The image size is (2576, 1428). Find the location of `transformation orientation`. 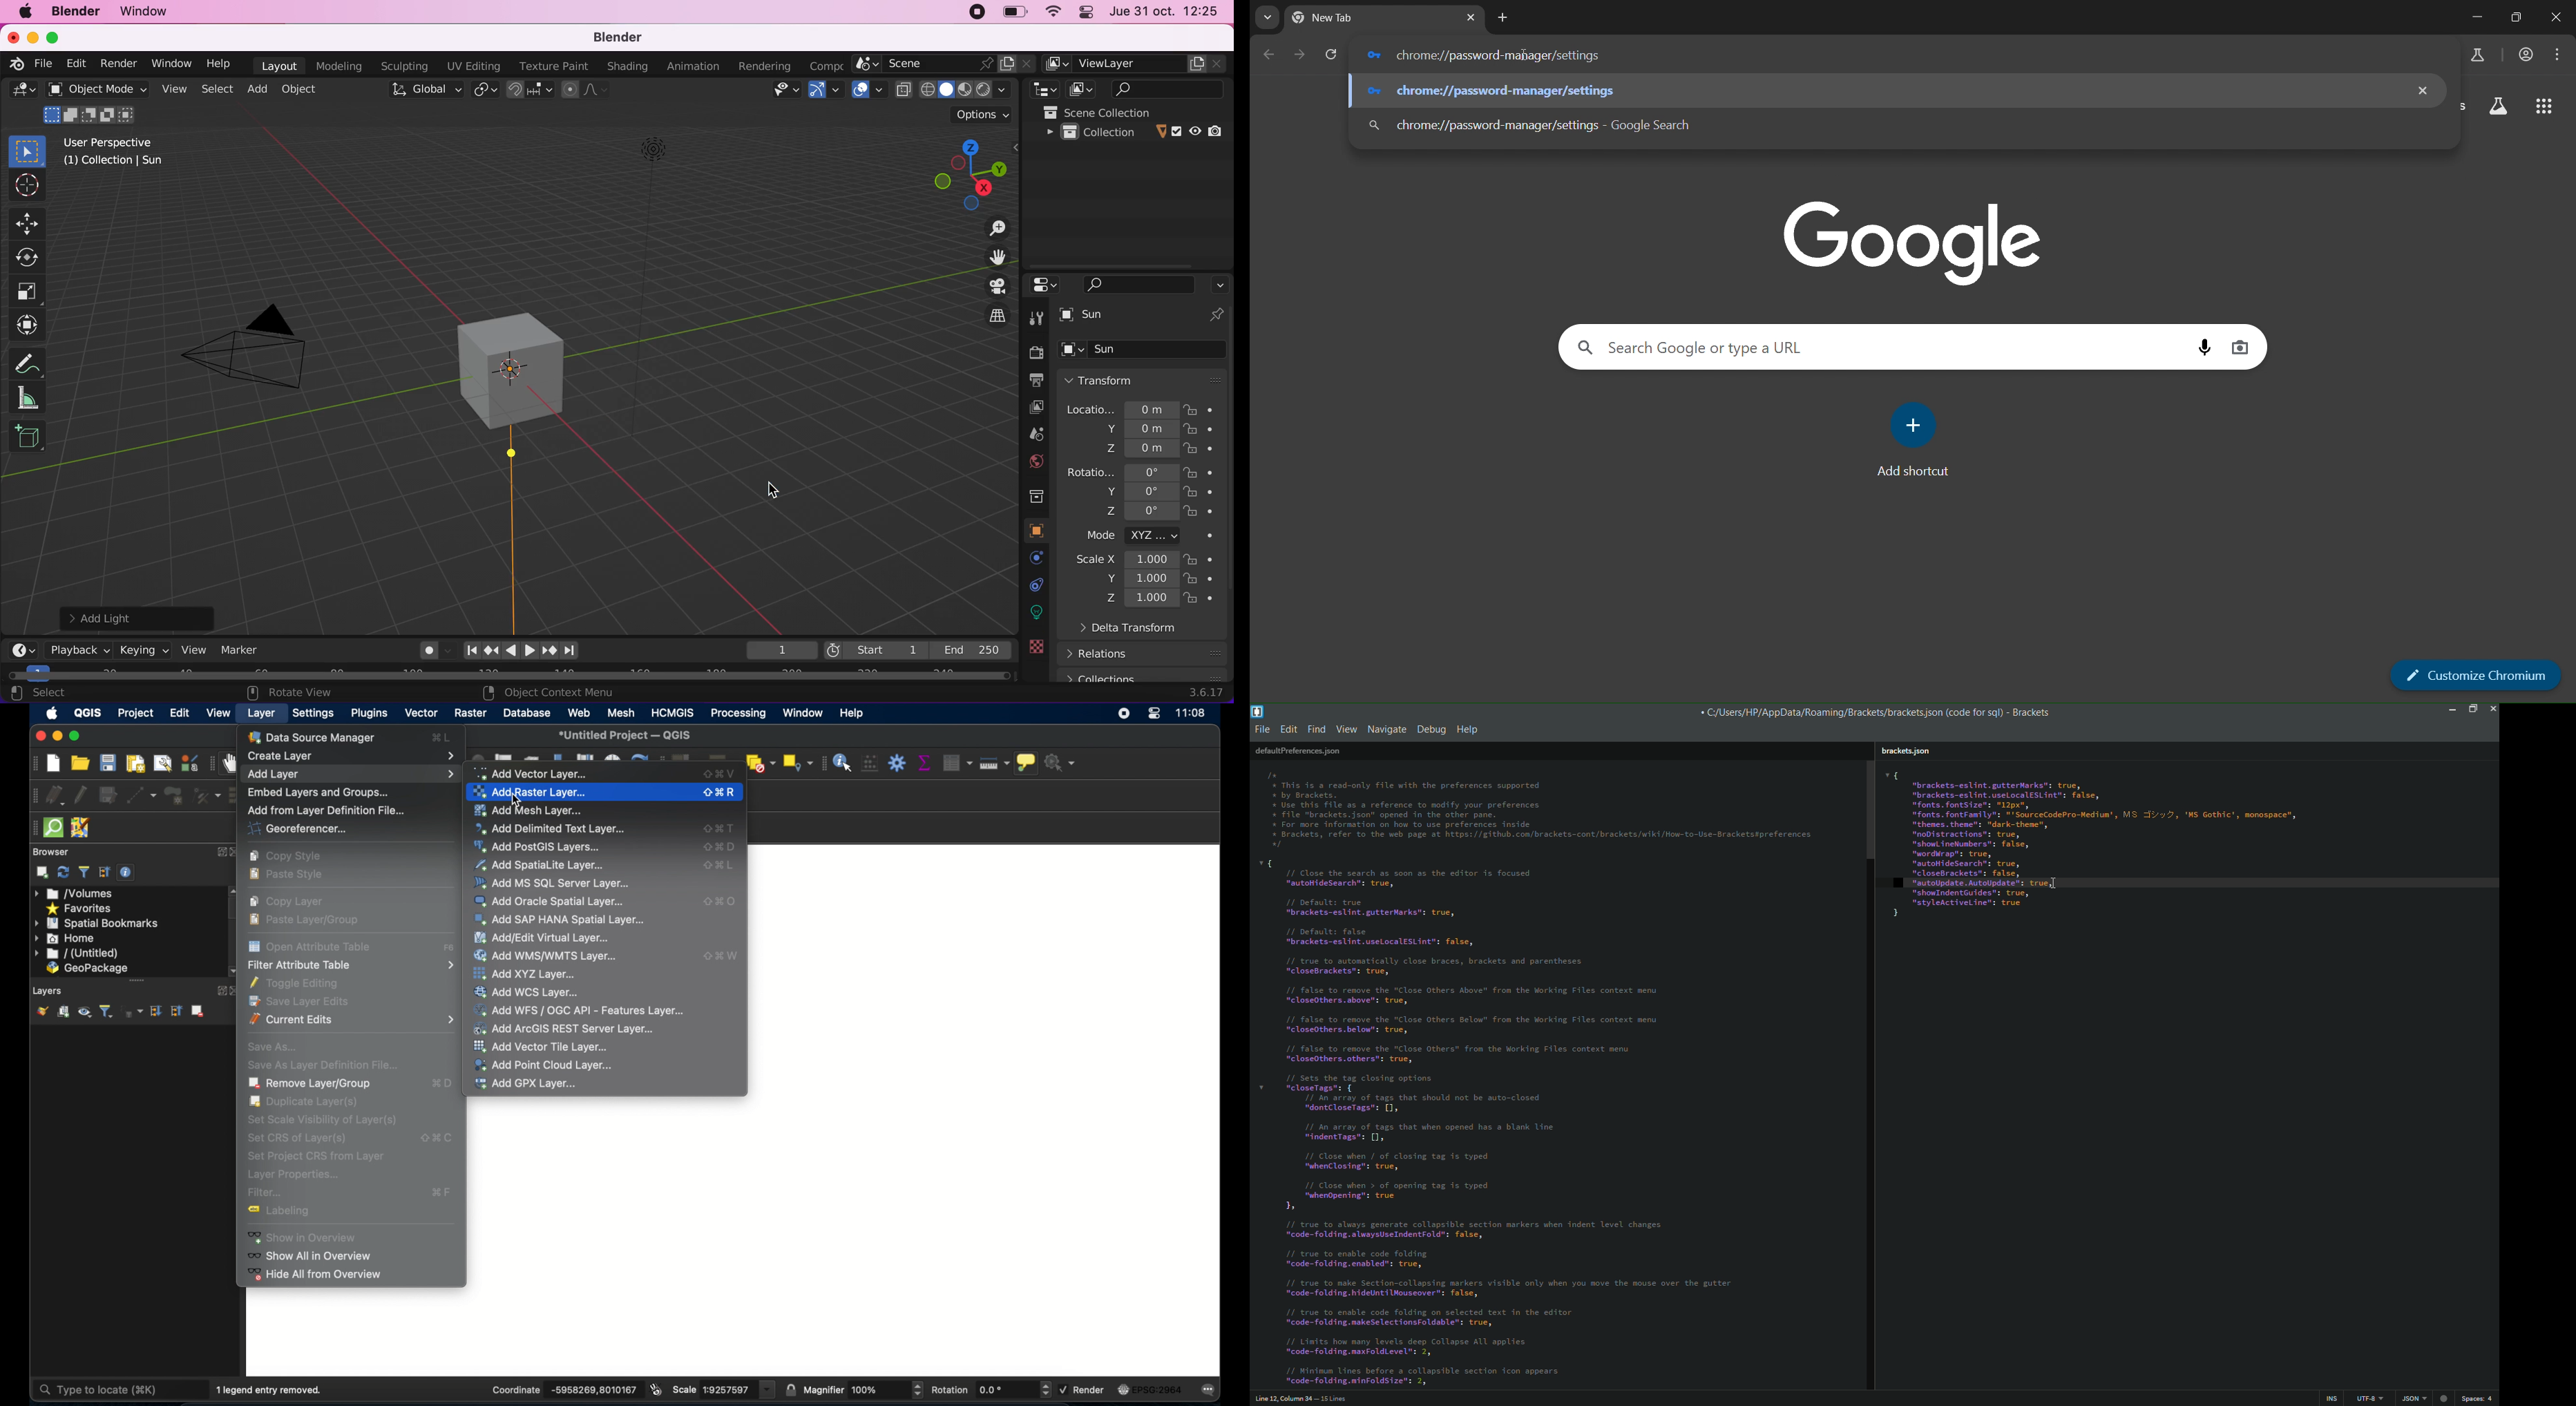

transformation orientation is located at coordinates (428, 89).